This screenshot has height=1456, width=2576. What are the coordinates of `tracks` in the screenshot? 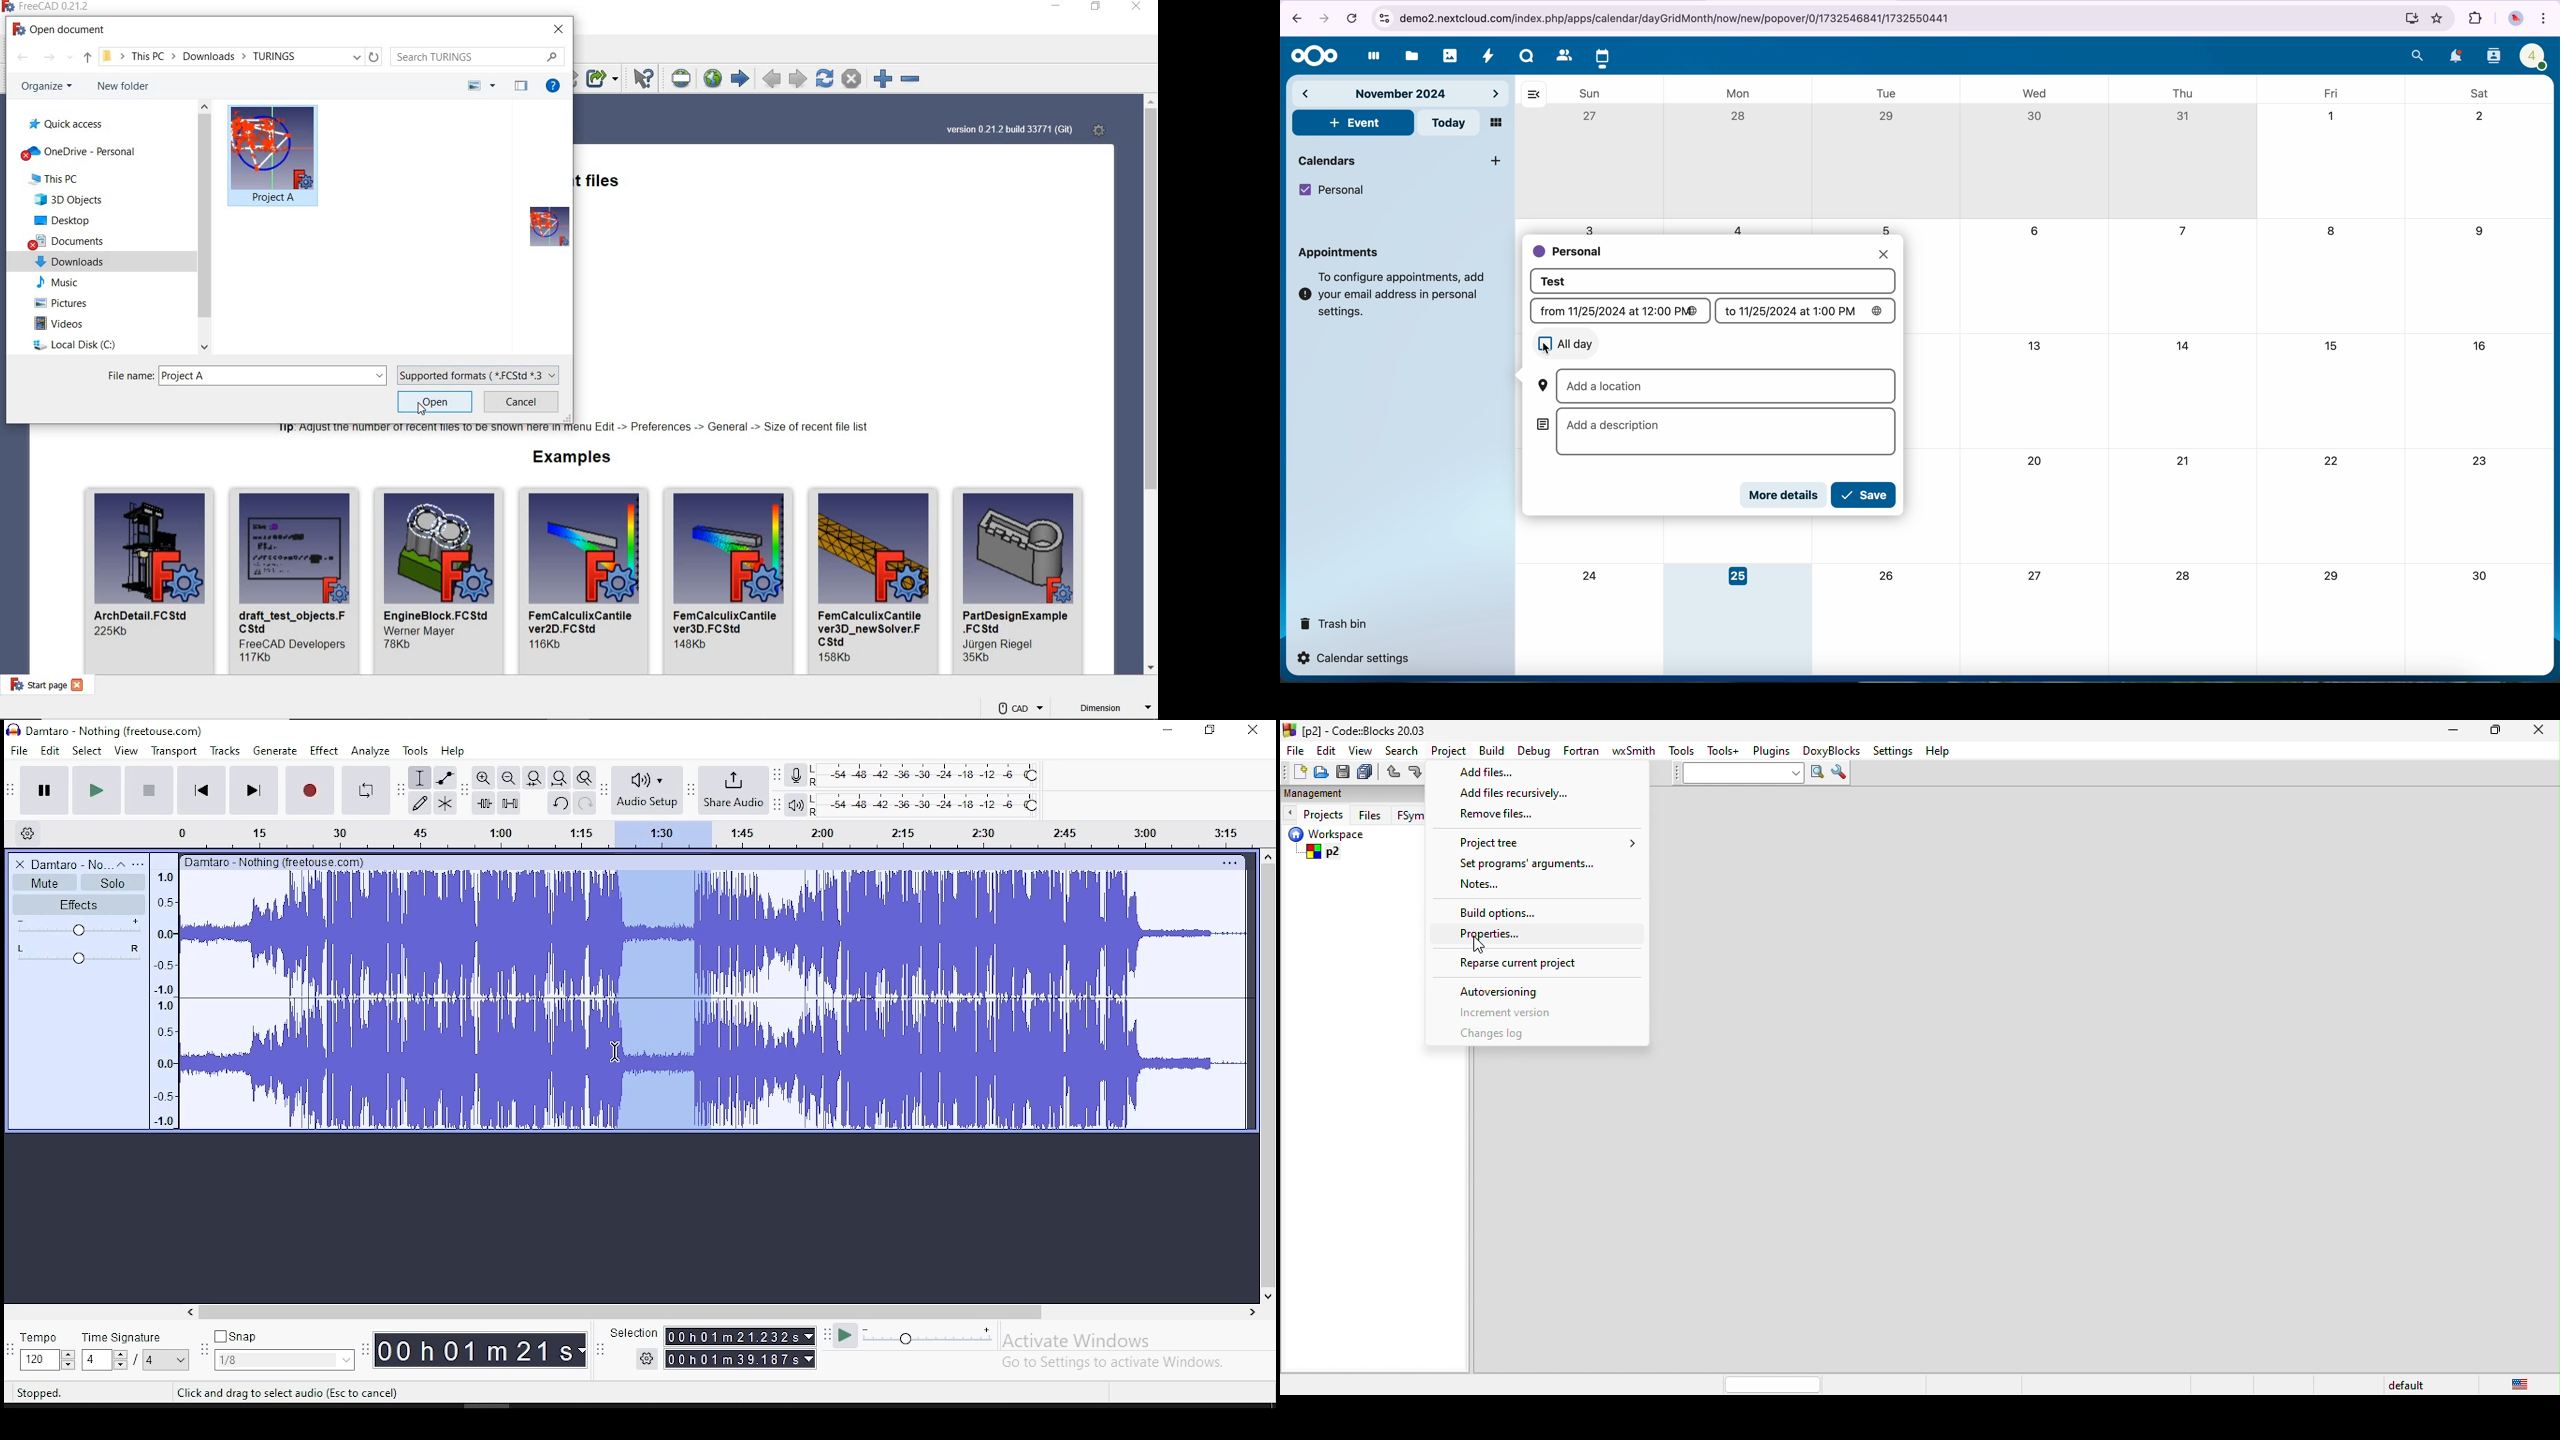 It's located at (227, 751).